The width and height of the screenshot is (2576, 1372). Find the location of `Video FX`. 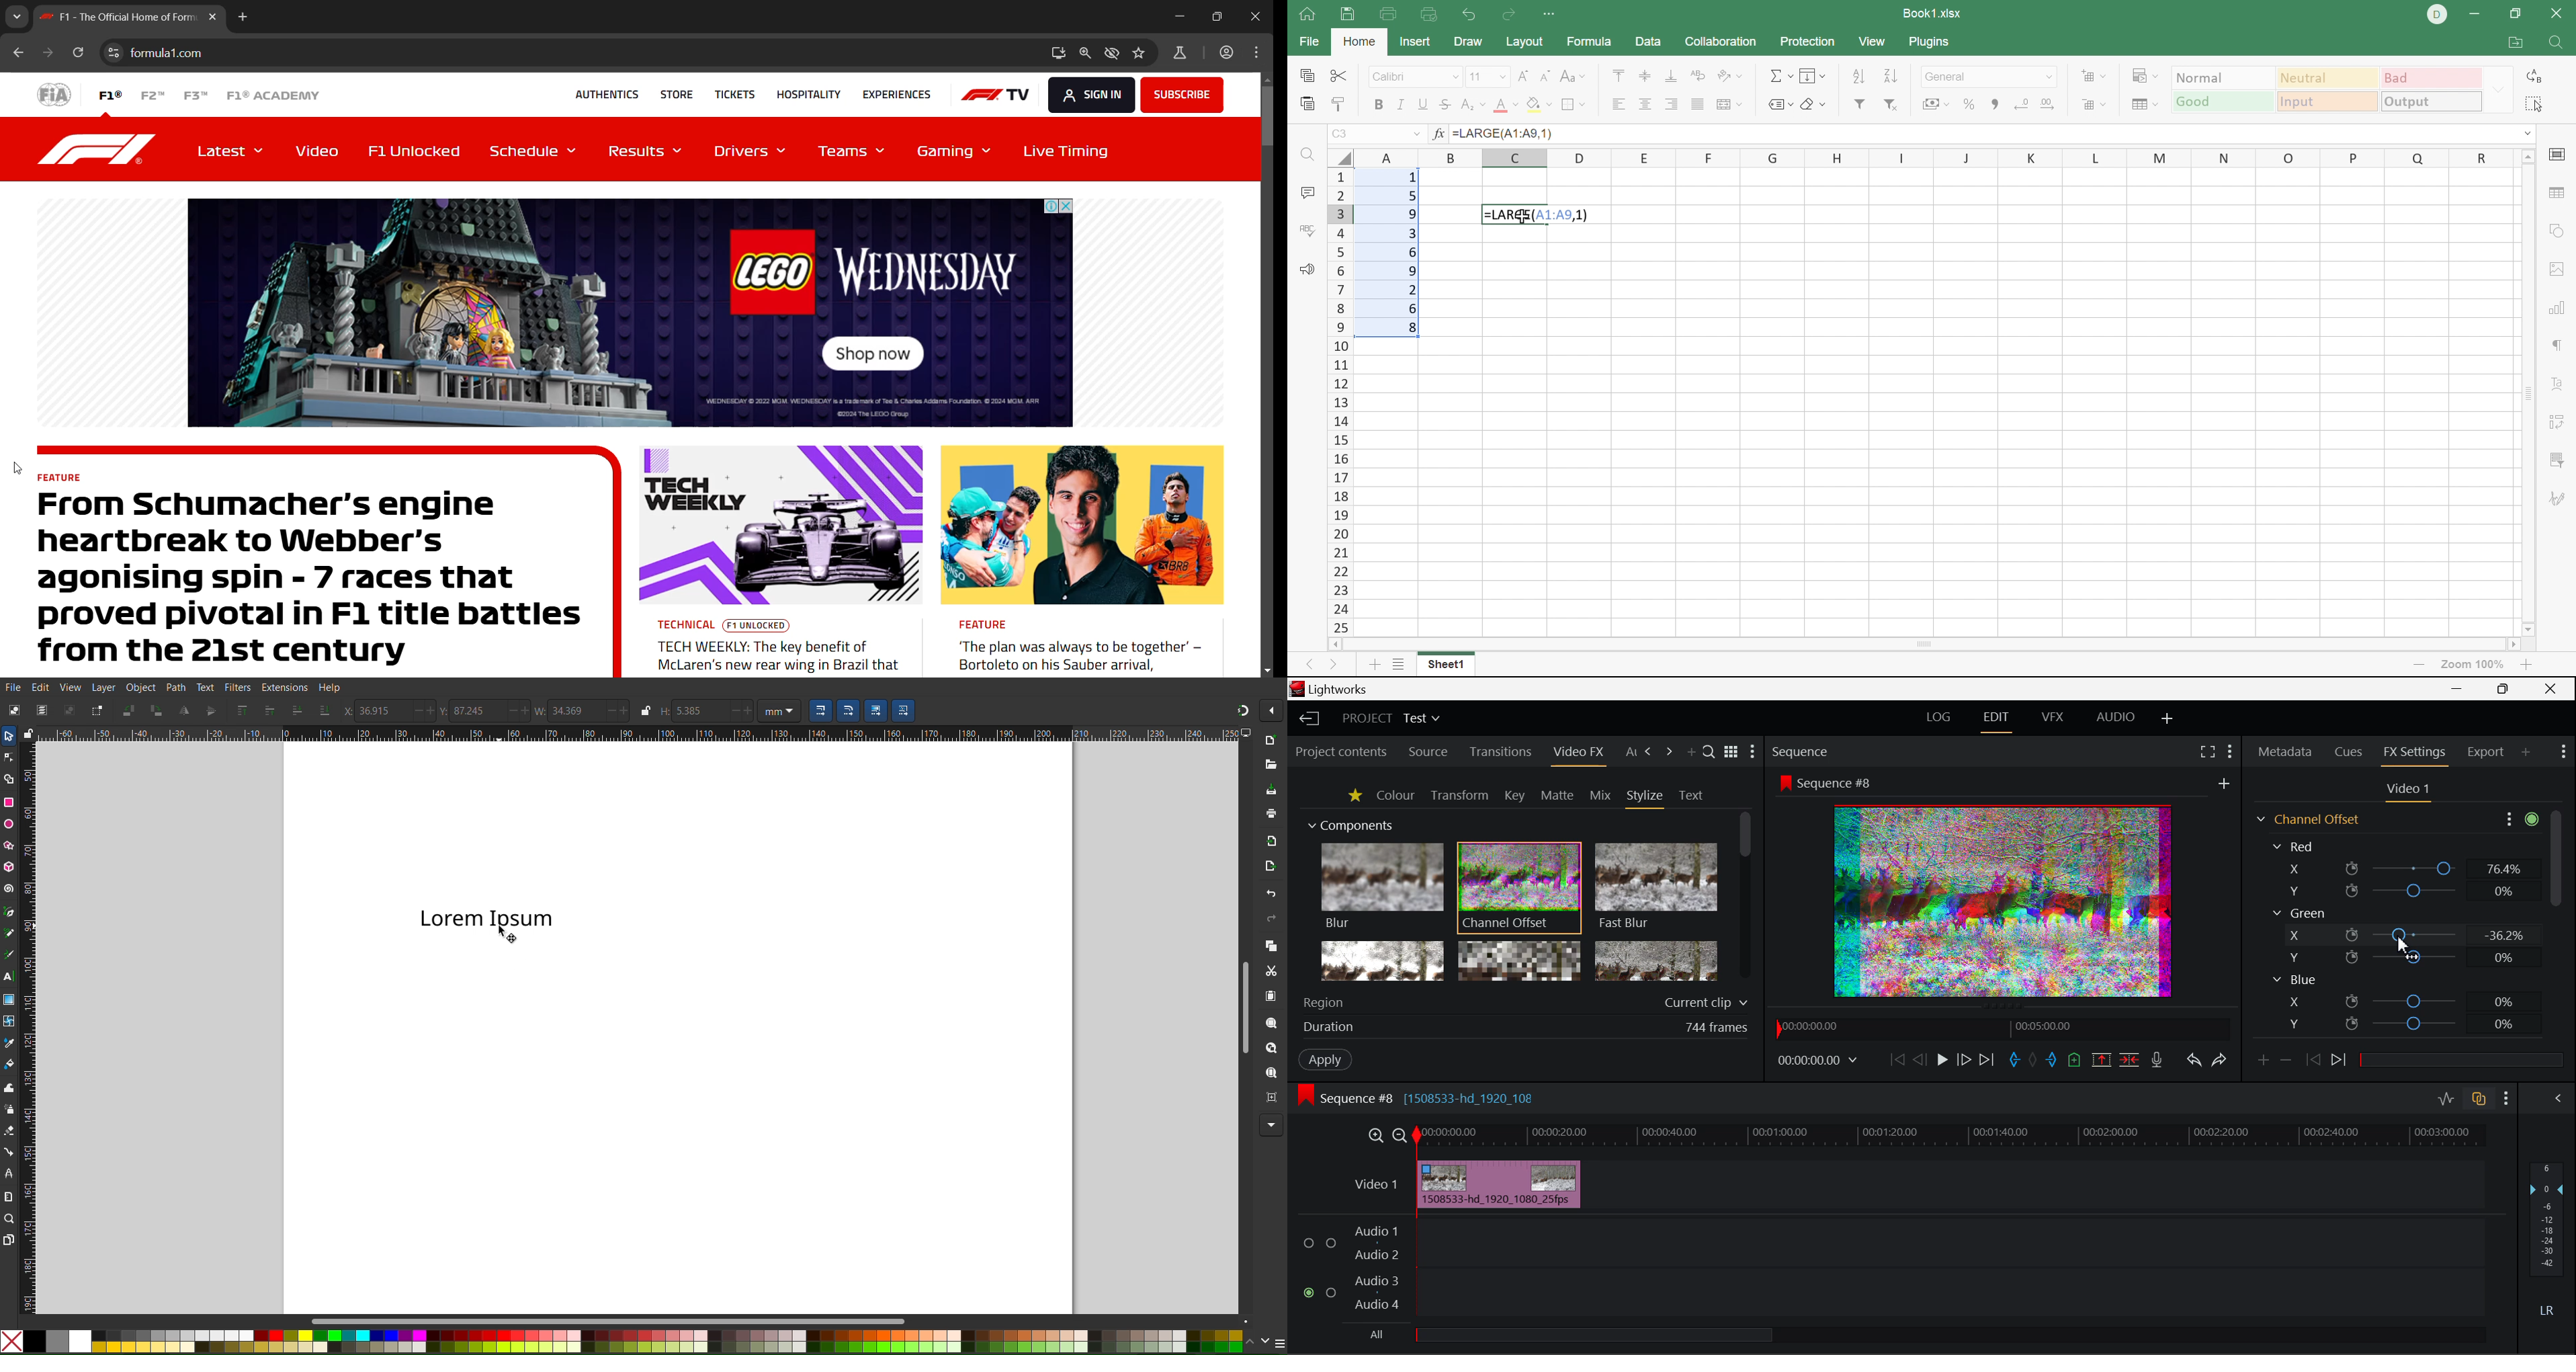

Video FX is located at coordinates (1578, 755).